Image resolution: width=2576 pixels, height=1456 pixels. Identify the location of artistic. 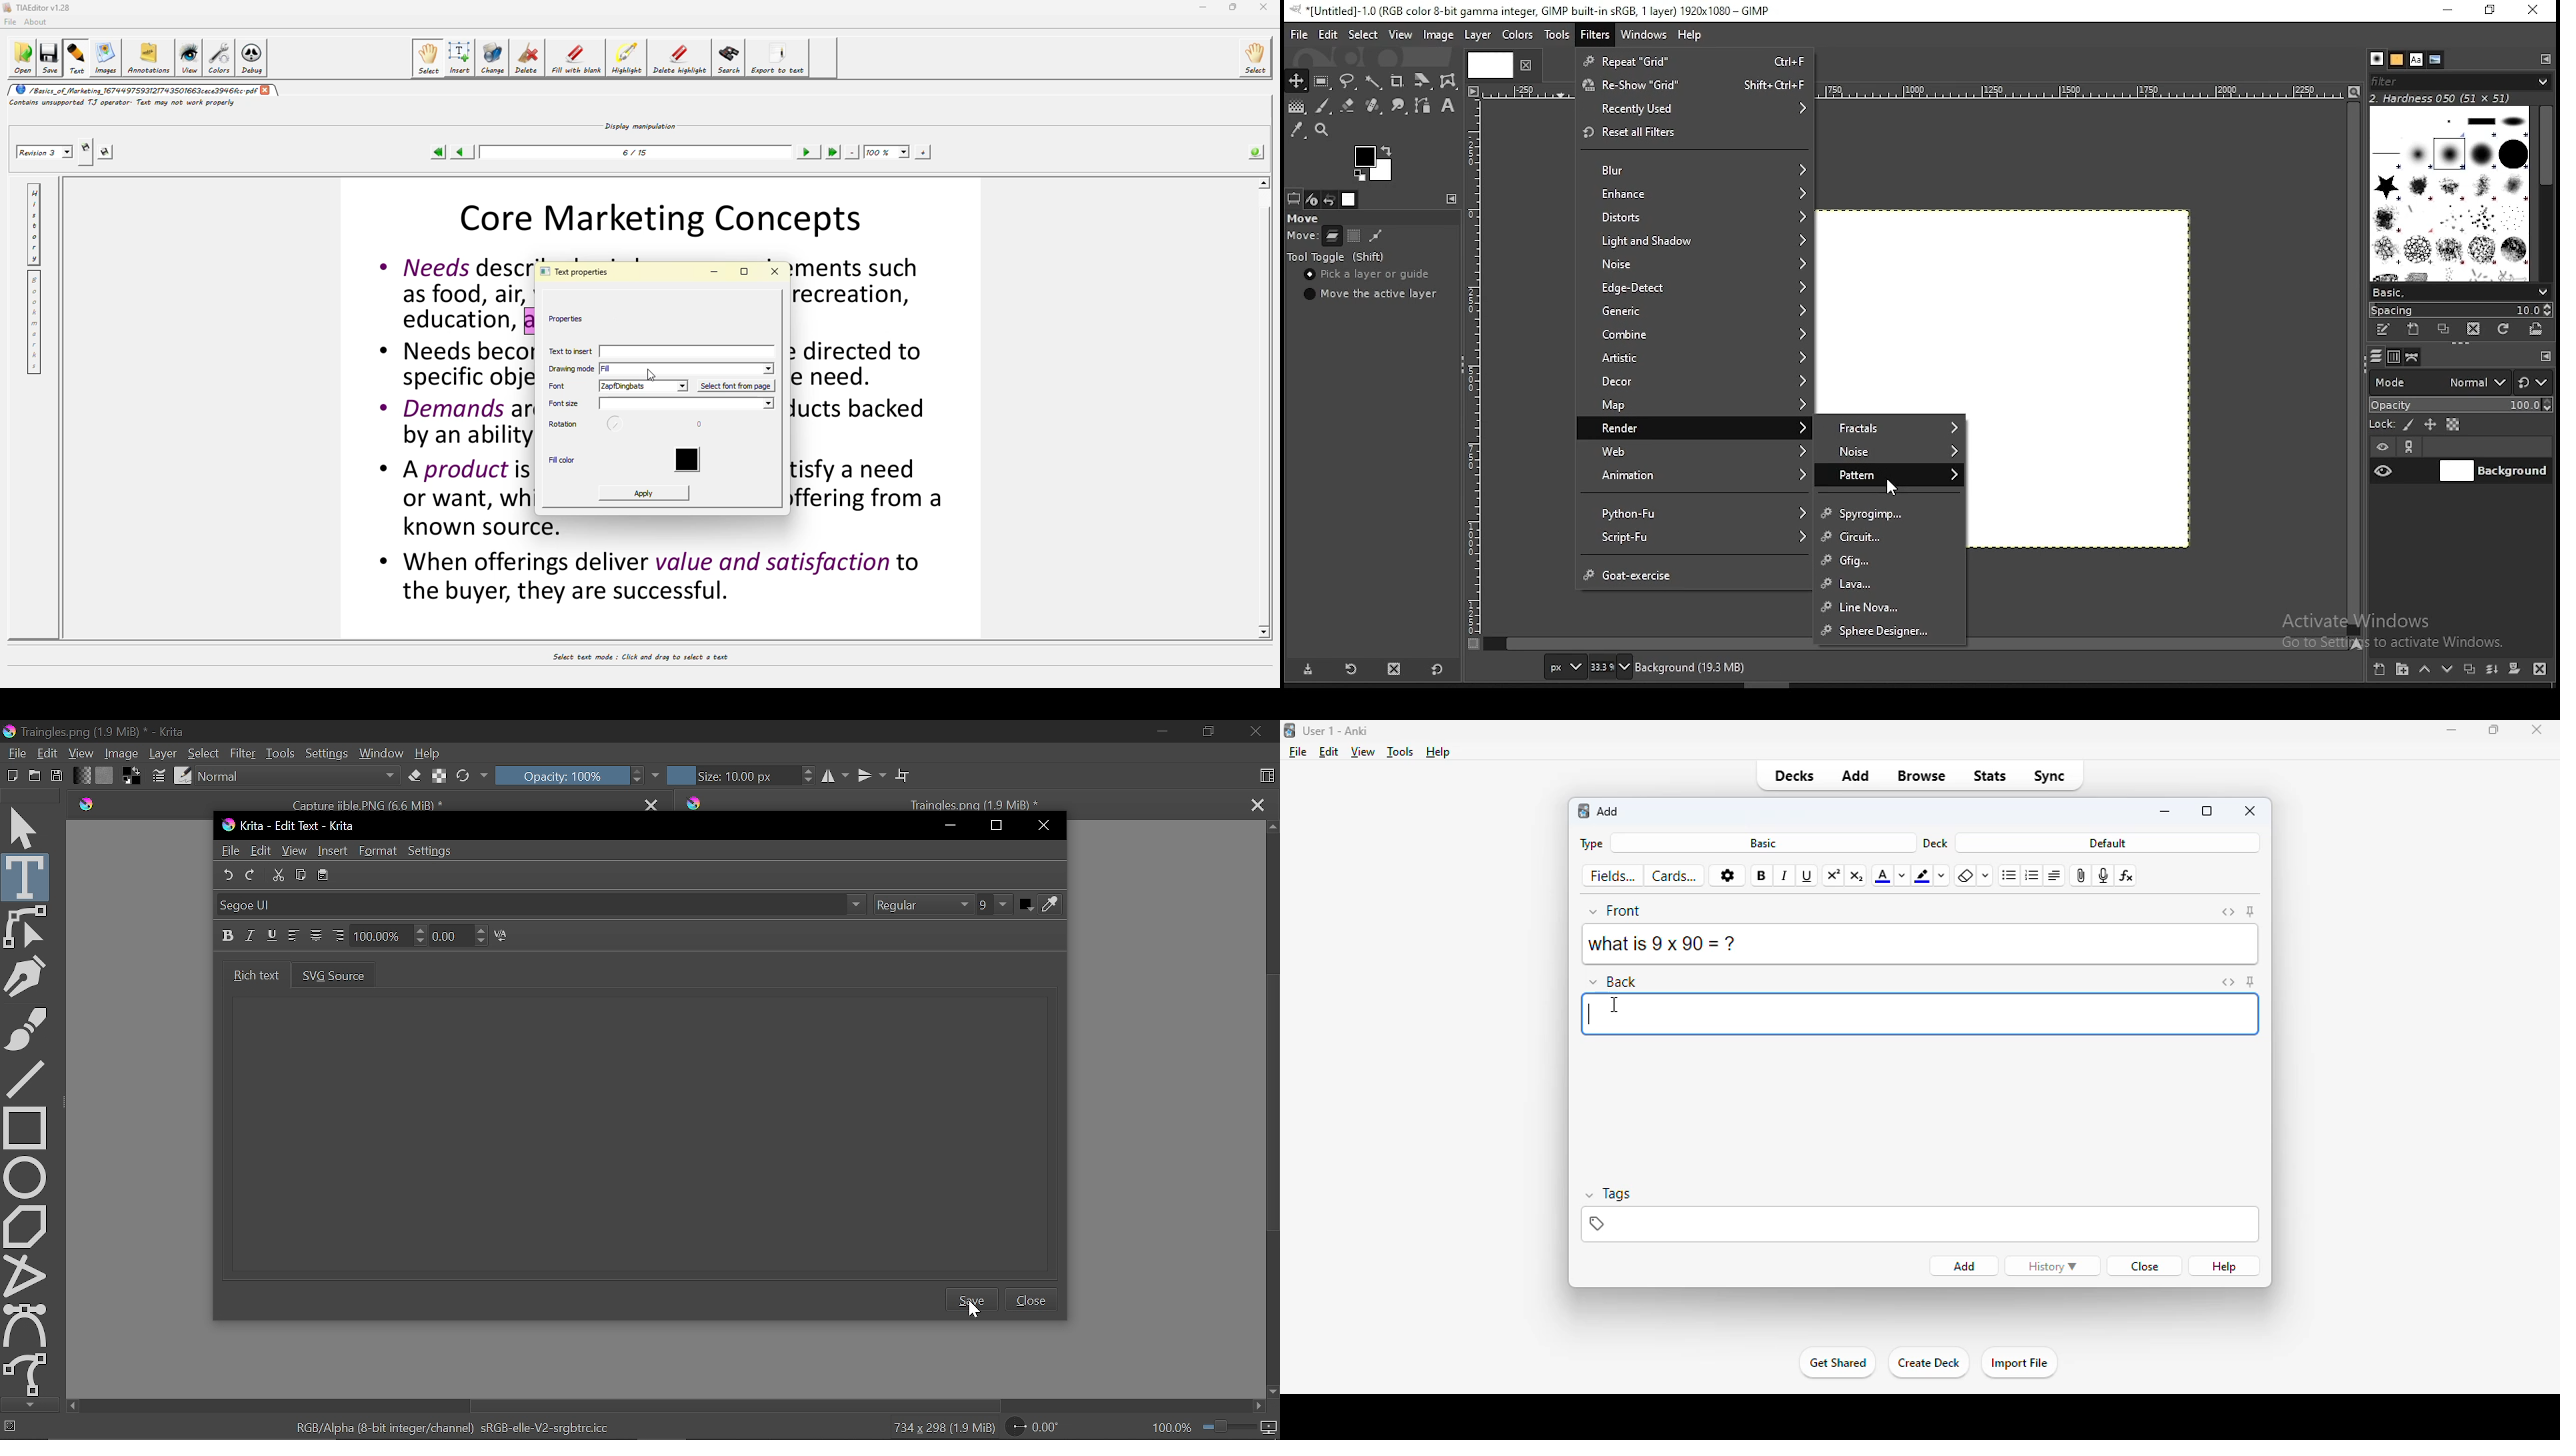
(1691, 355).